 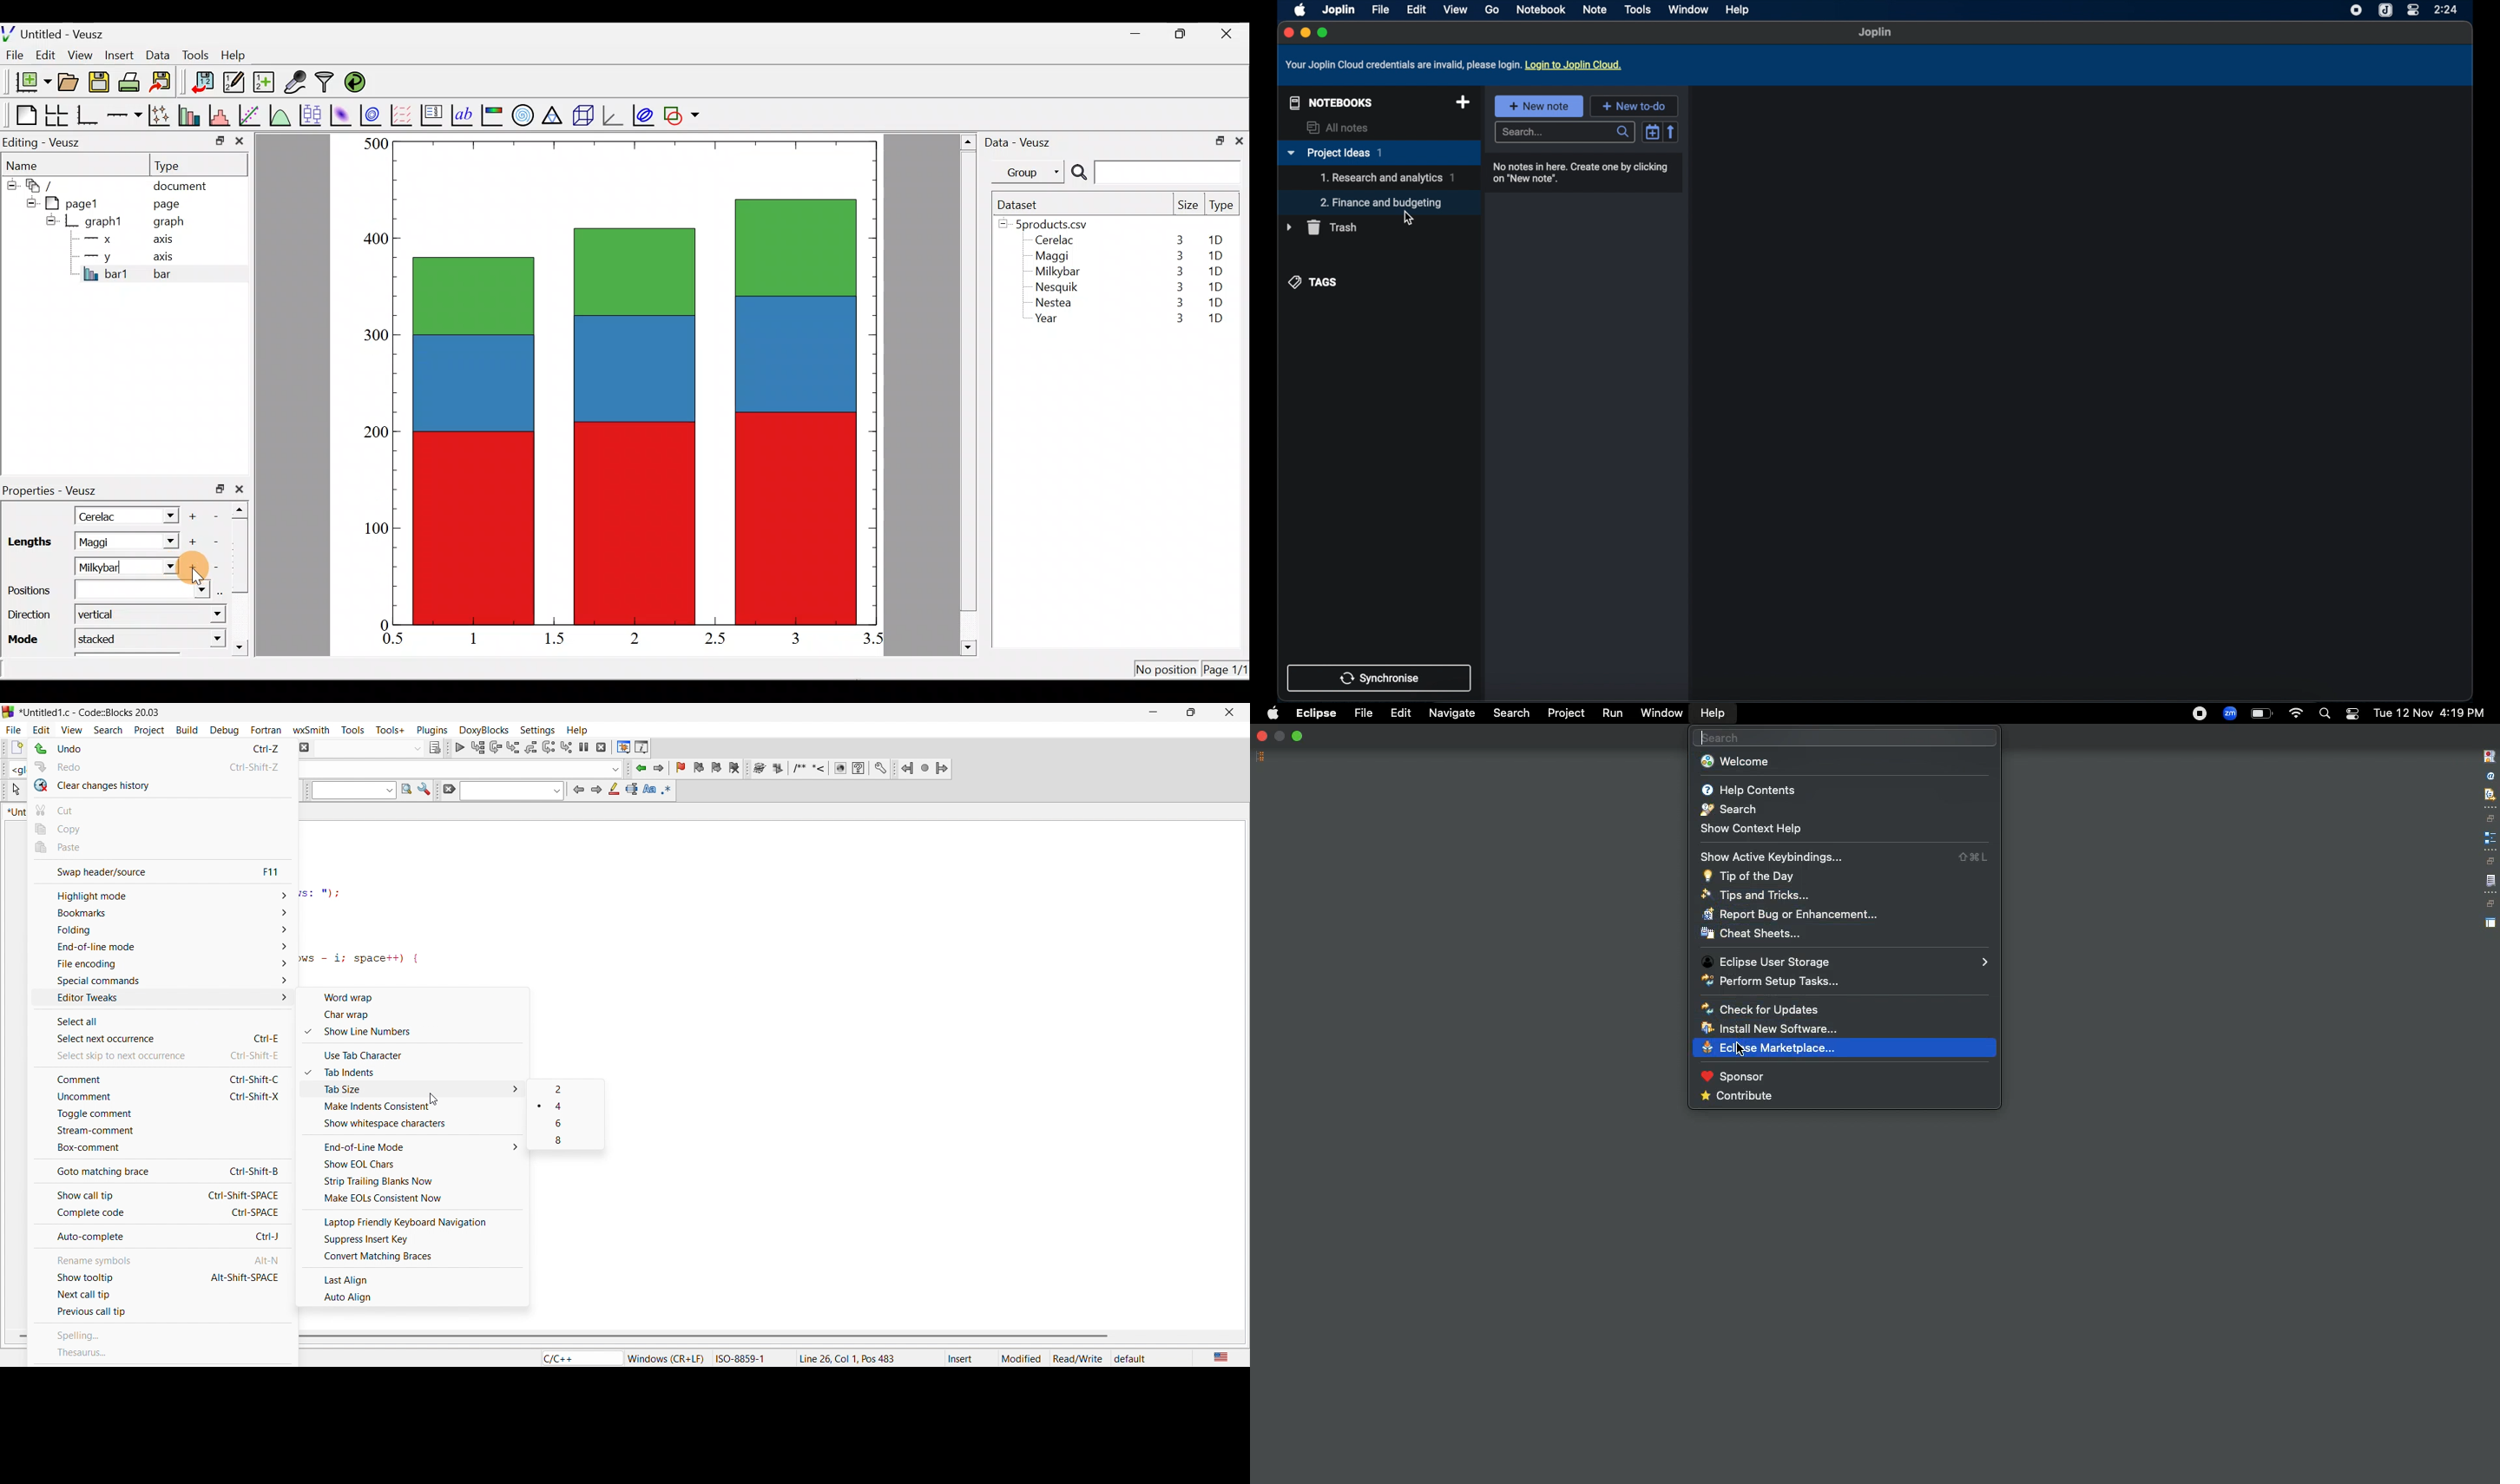 What do you see at coordinates (111, 1041) in the screenshot?
I see `select next occurence` at bounding box center [111, 1041].